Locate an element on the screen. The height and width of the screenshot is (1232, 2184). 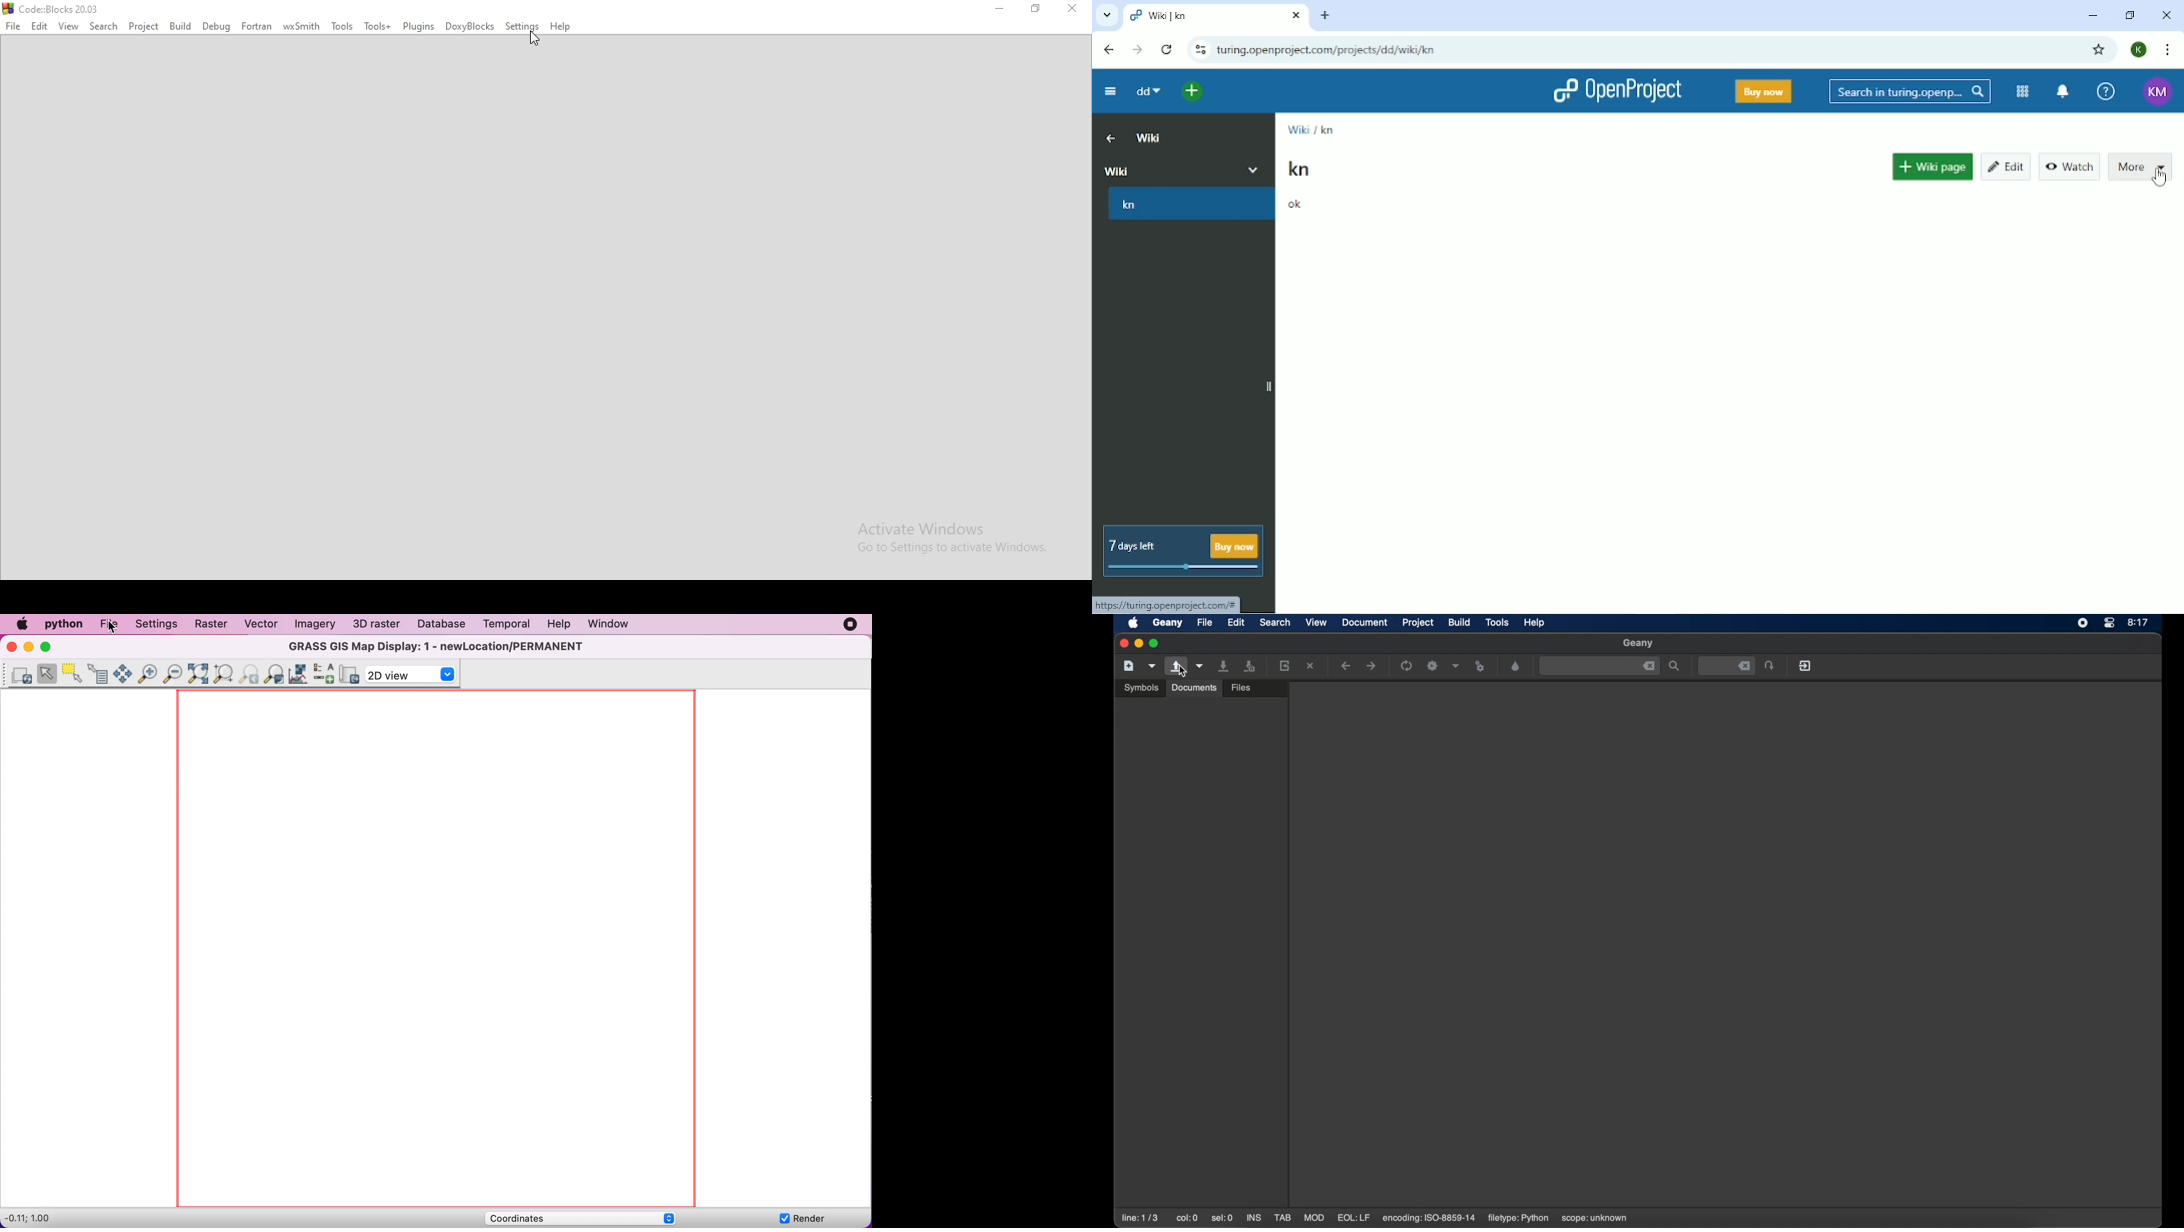
DoxyBlocks is located at coordinates (472, 28).